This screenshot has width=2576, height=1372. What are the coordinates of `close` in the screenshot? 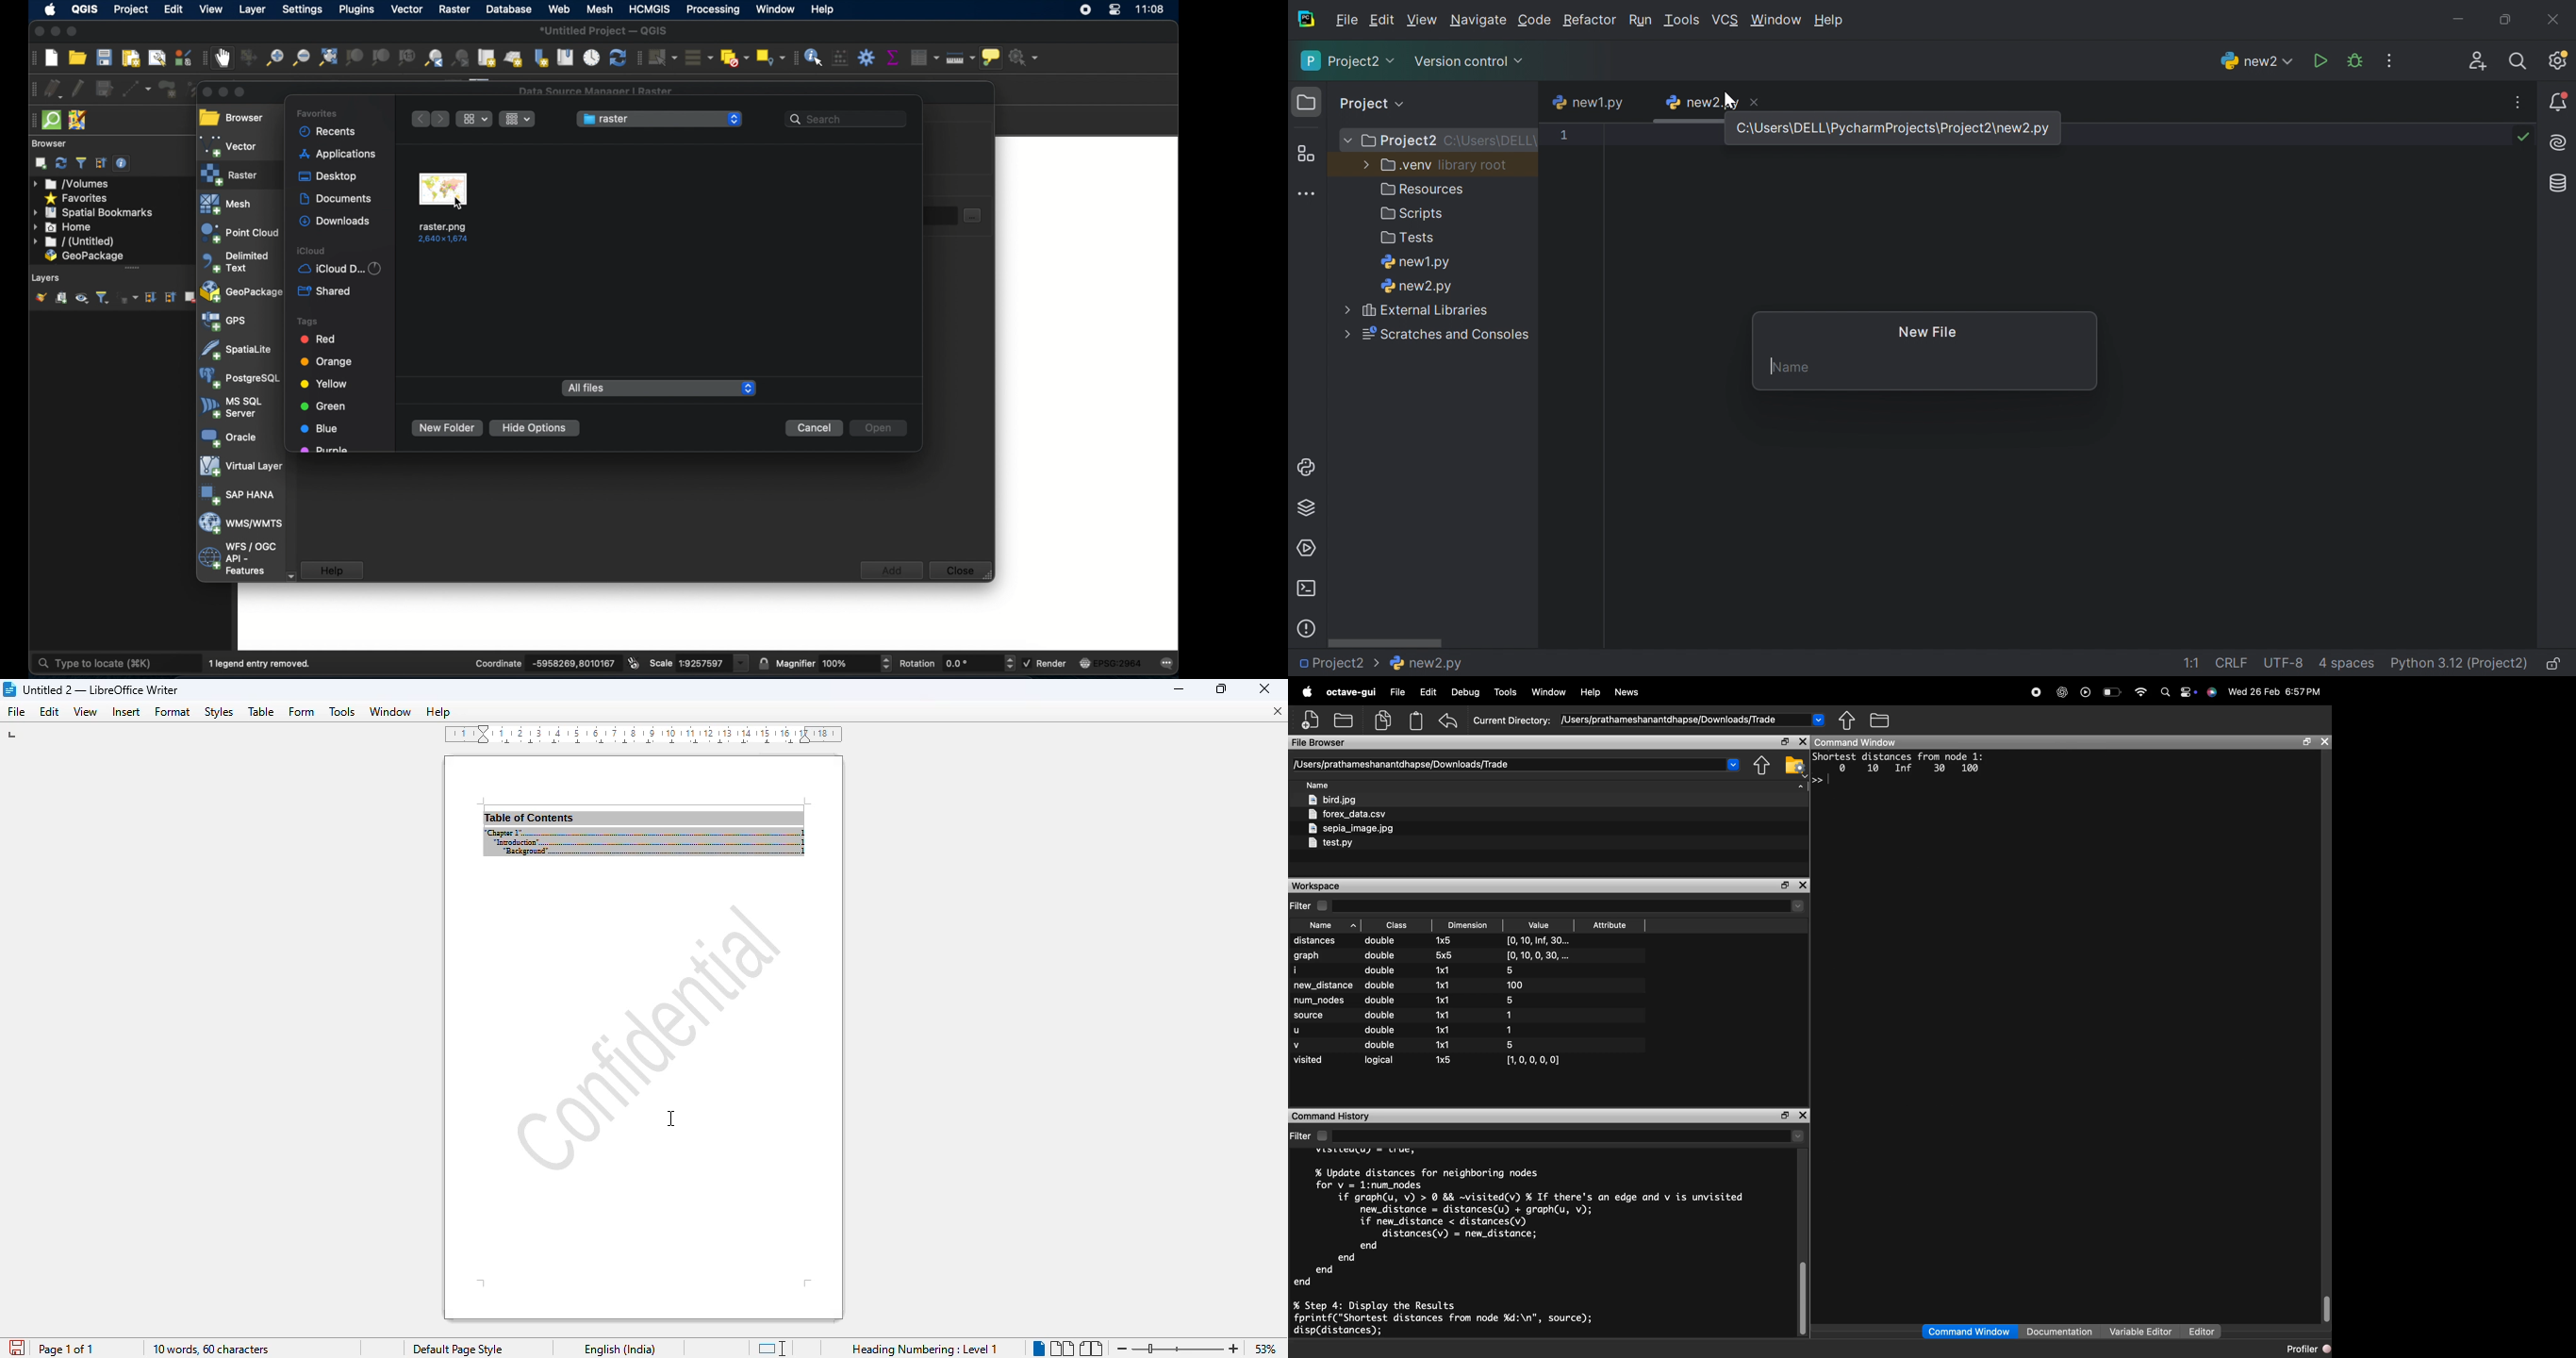 It's located at (205, 92).